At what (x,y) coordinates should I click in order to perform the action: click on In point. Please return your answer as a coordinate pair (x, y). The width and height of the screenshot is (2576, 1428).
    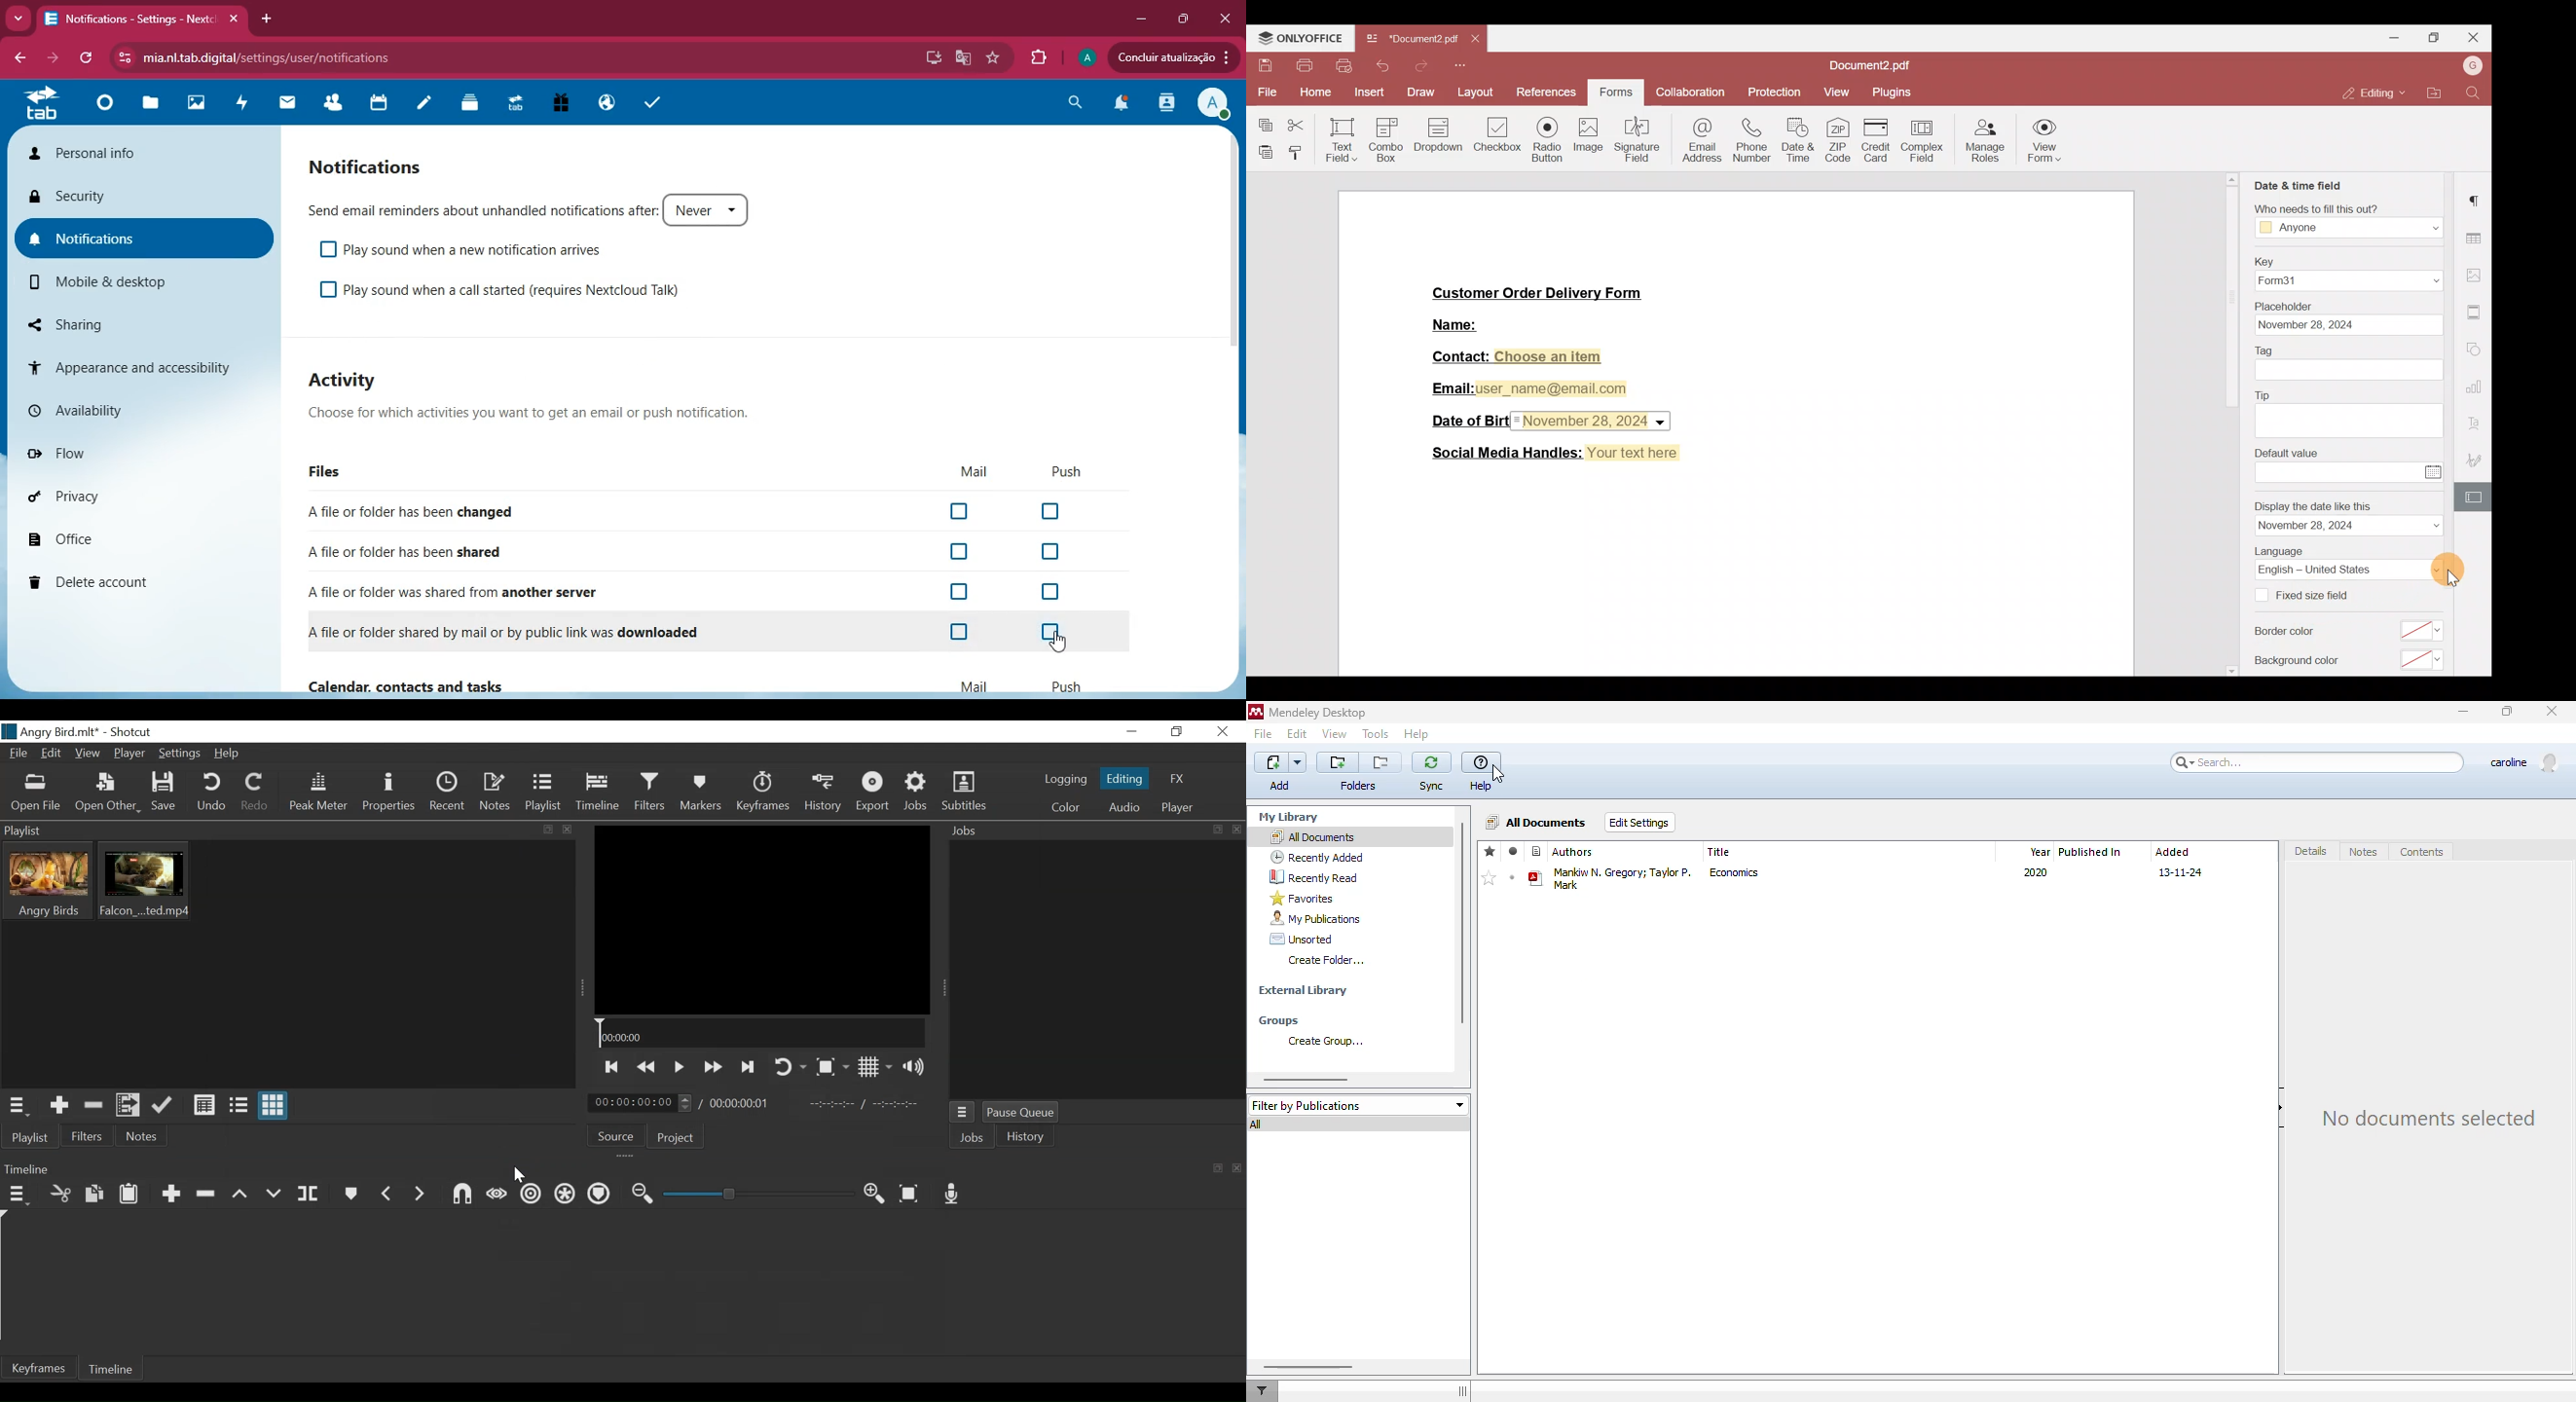
    Looking at the image, I should click on (861, 1103).